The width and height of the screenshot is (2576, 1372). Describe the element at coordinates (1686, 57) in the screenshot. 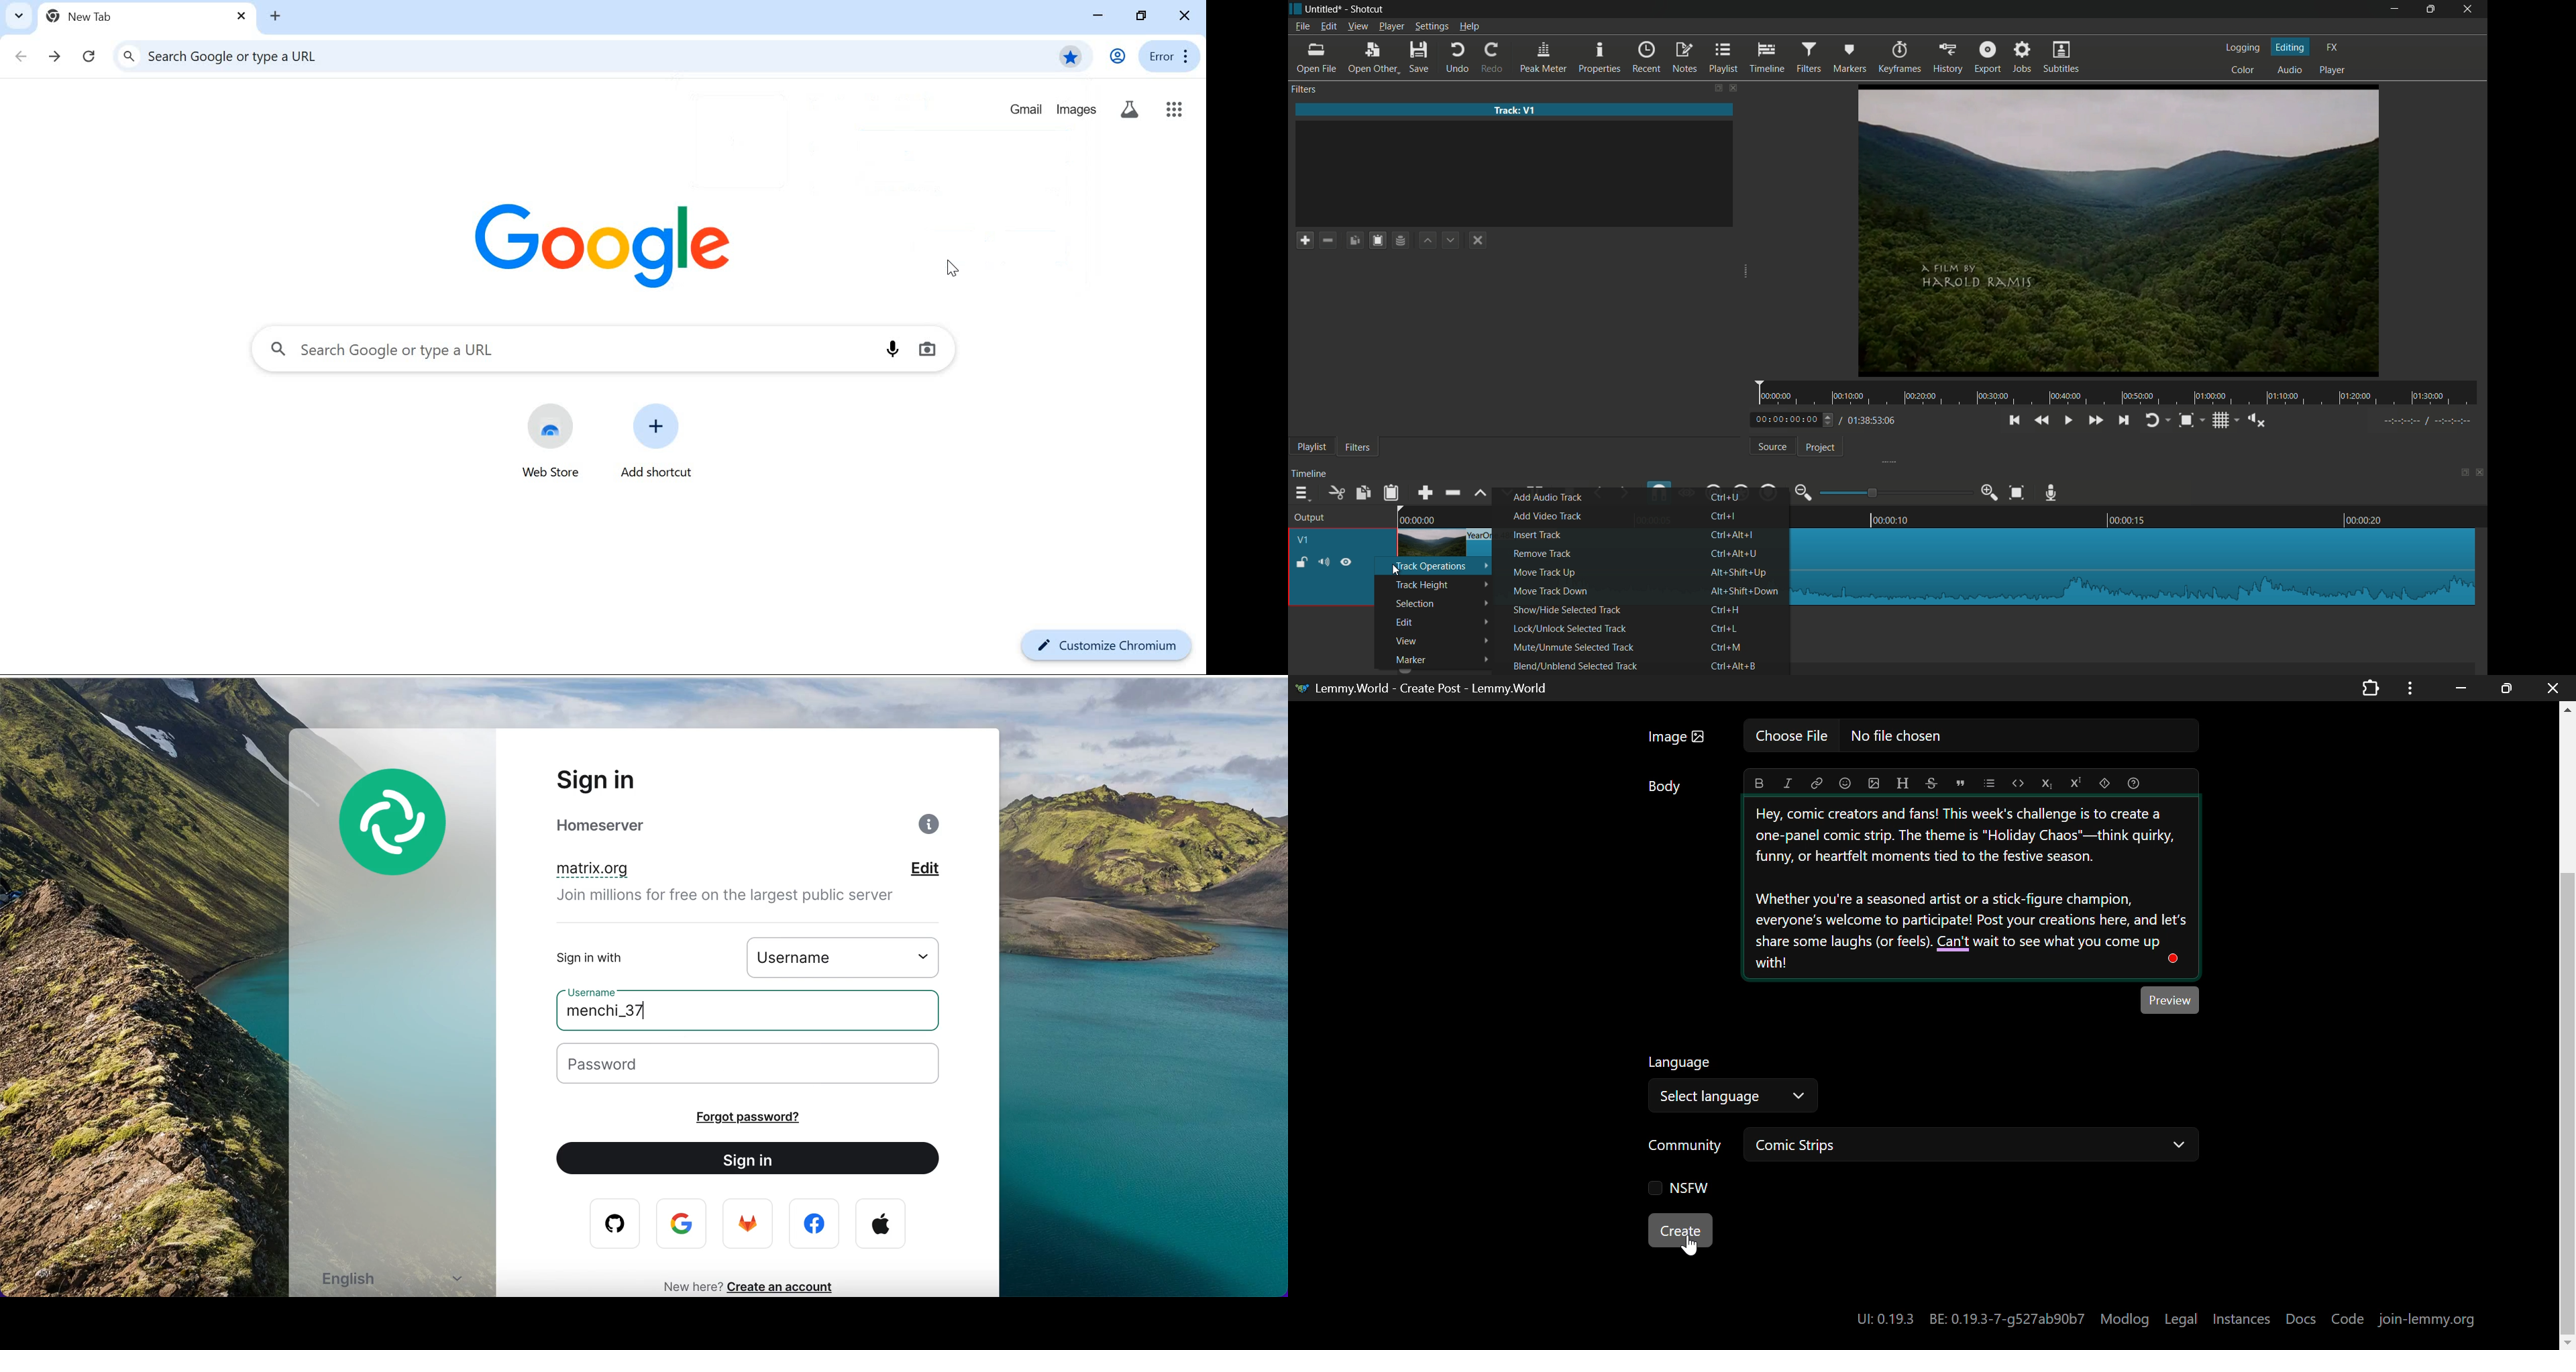

I see `notes` at that location.